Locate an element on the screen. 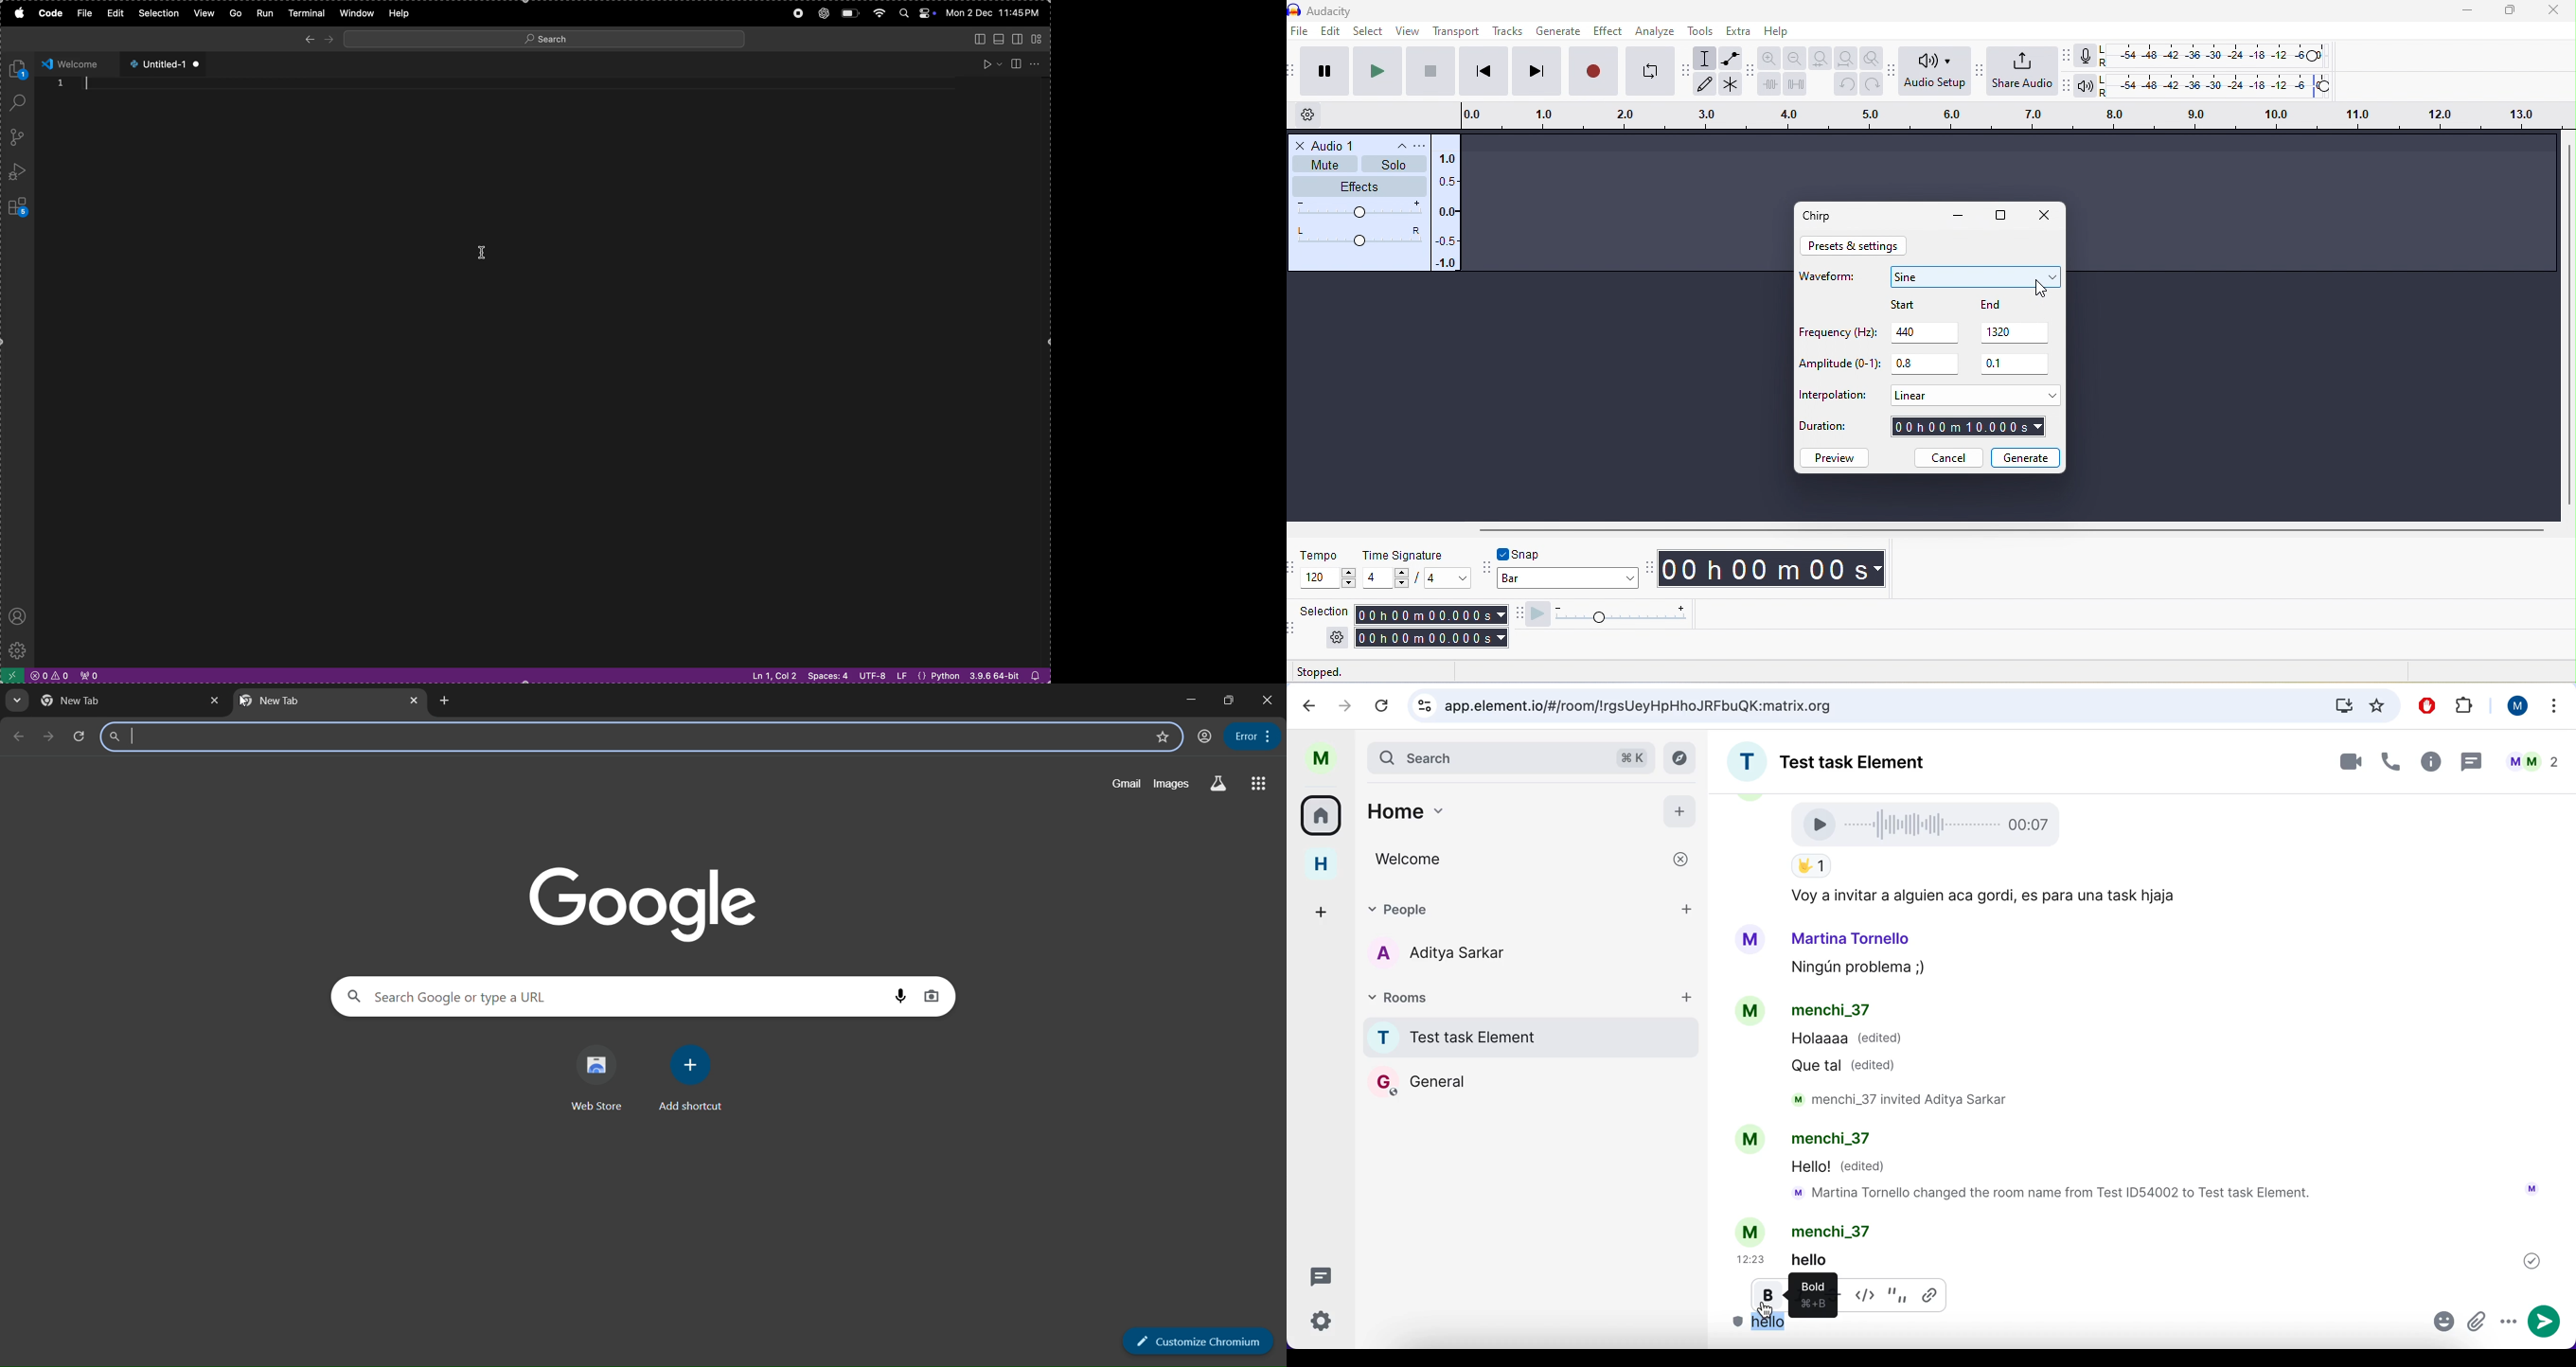 The height and width of the screenshot is (1372, 2576). more options is located at coordinates (2555, 708).